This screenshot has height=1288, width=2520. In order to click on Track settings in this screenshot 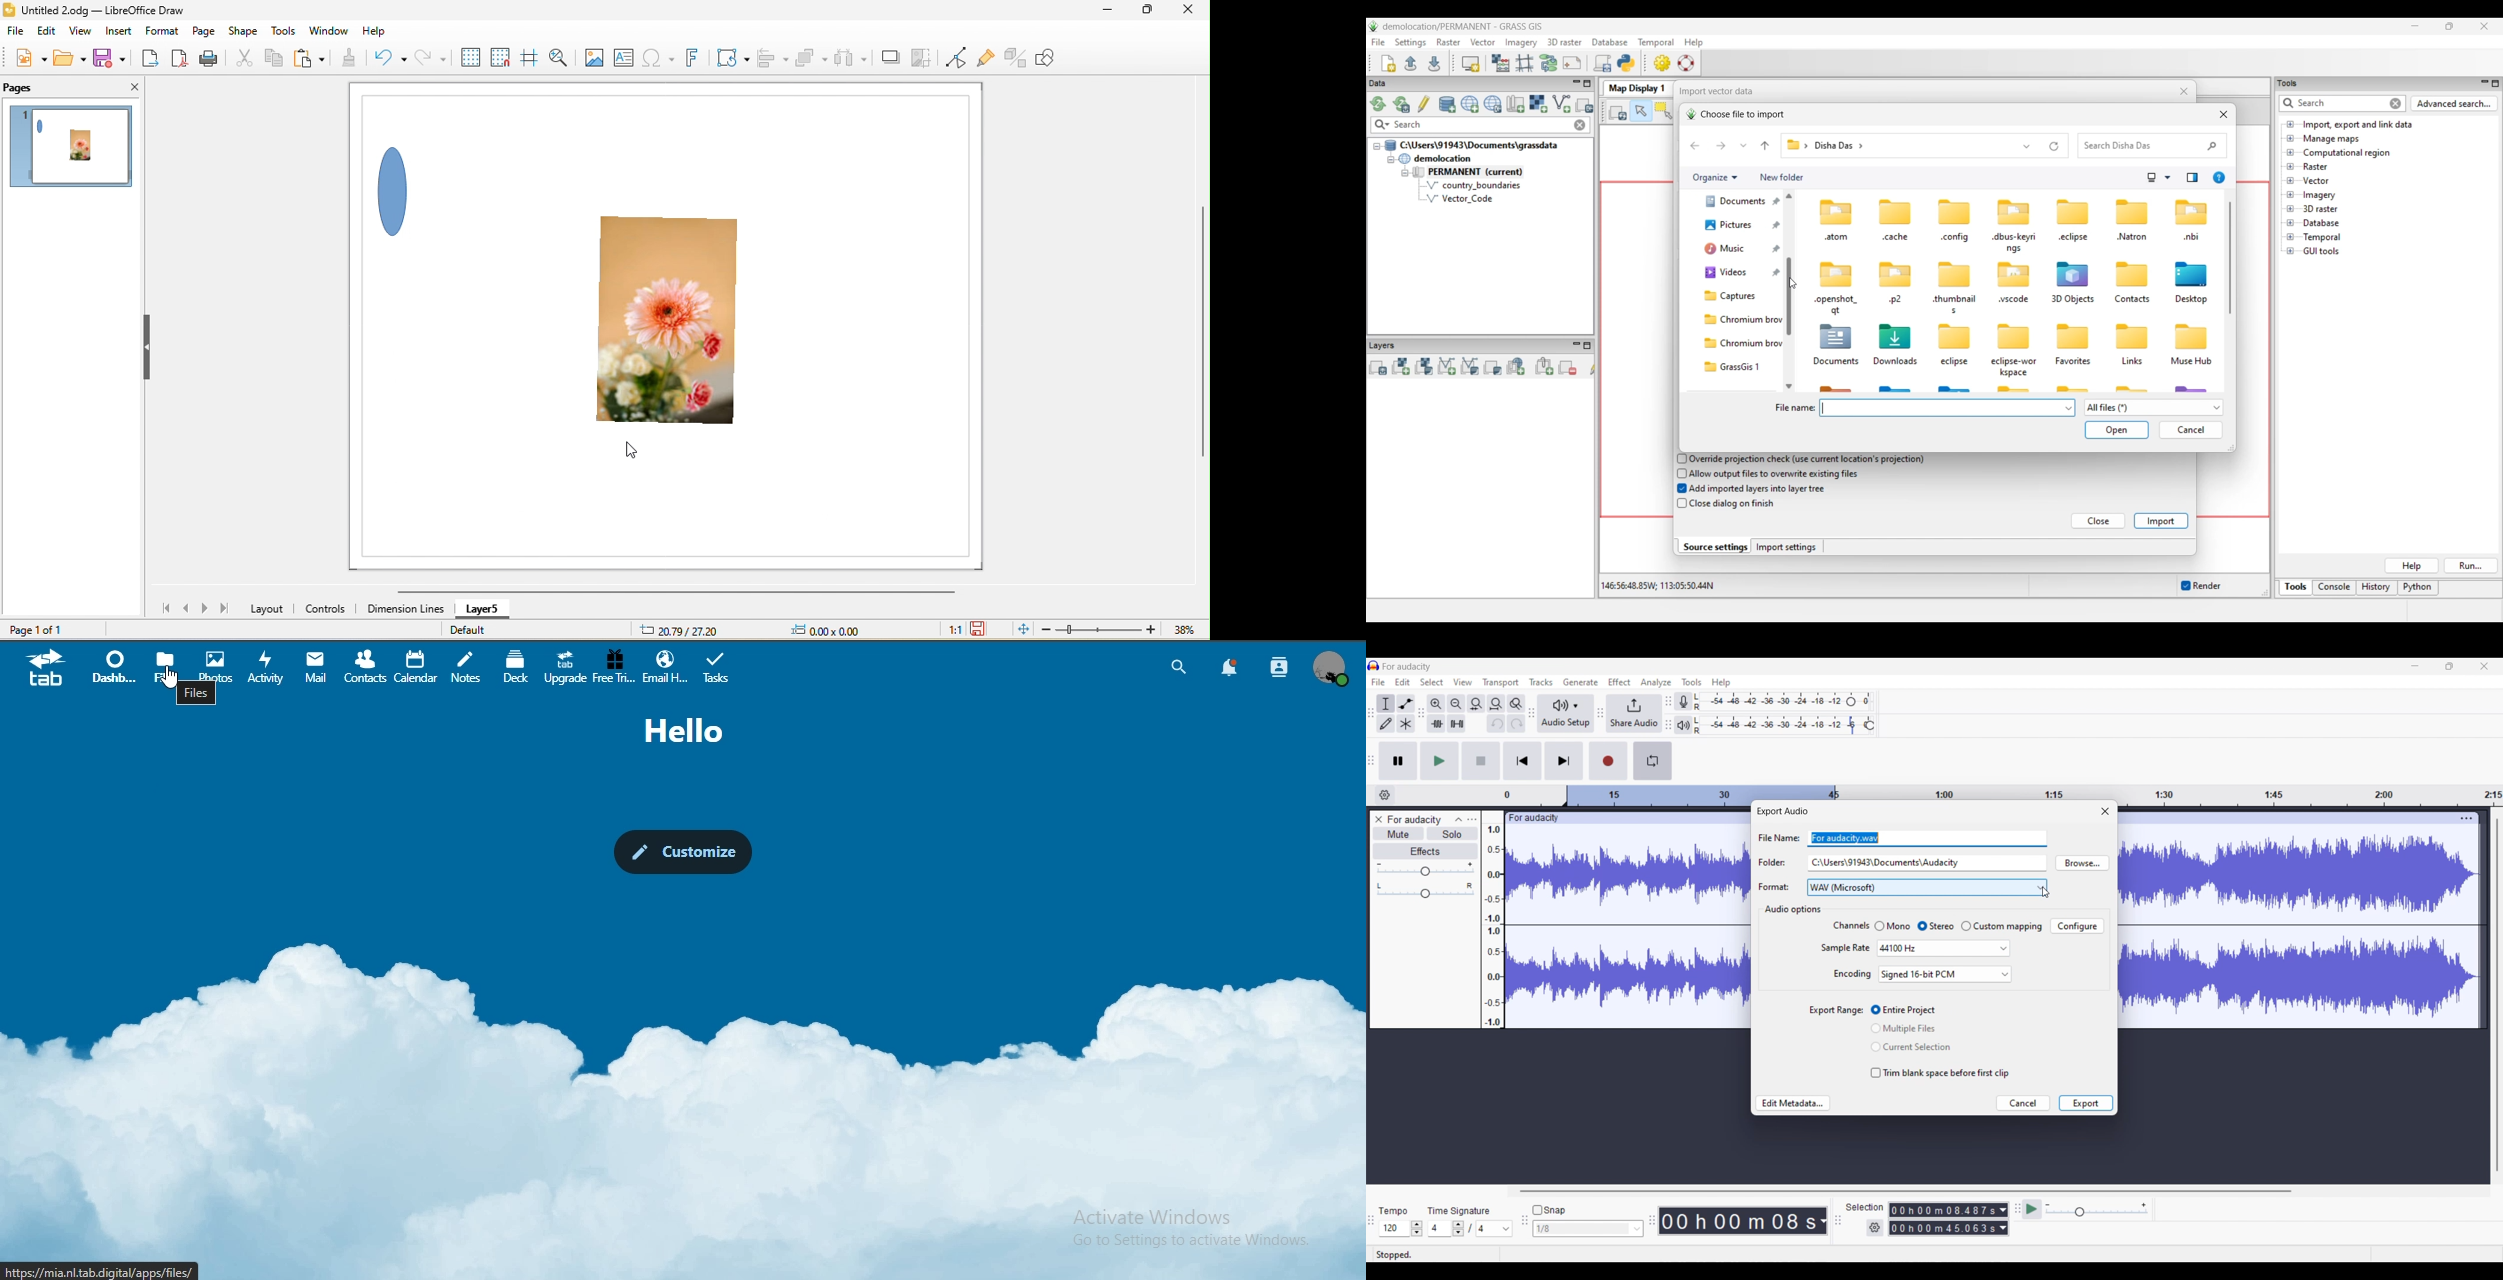, I will do `click(2467, 818)`.